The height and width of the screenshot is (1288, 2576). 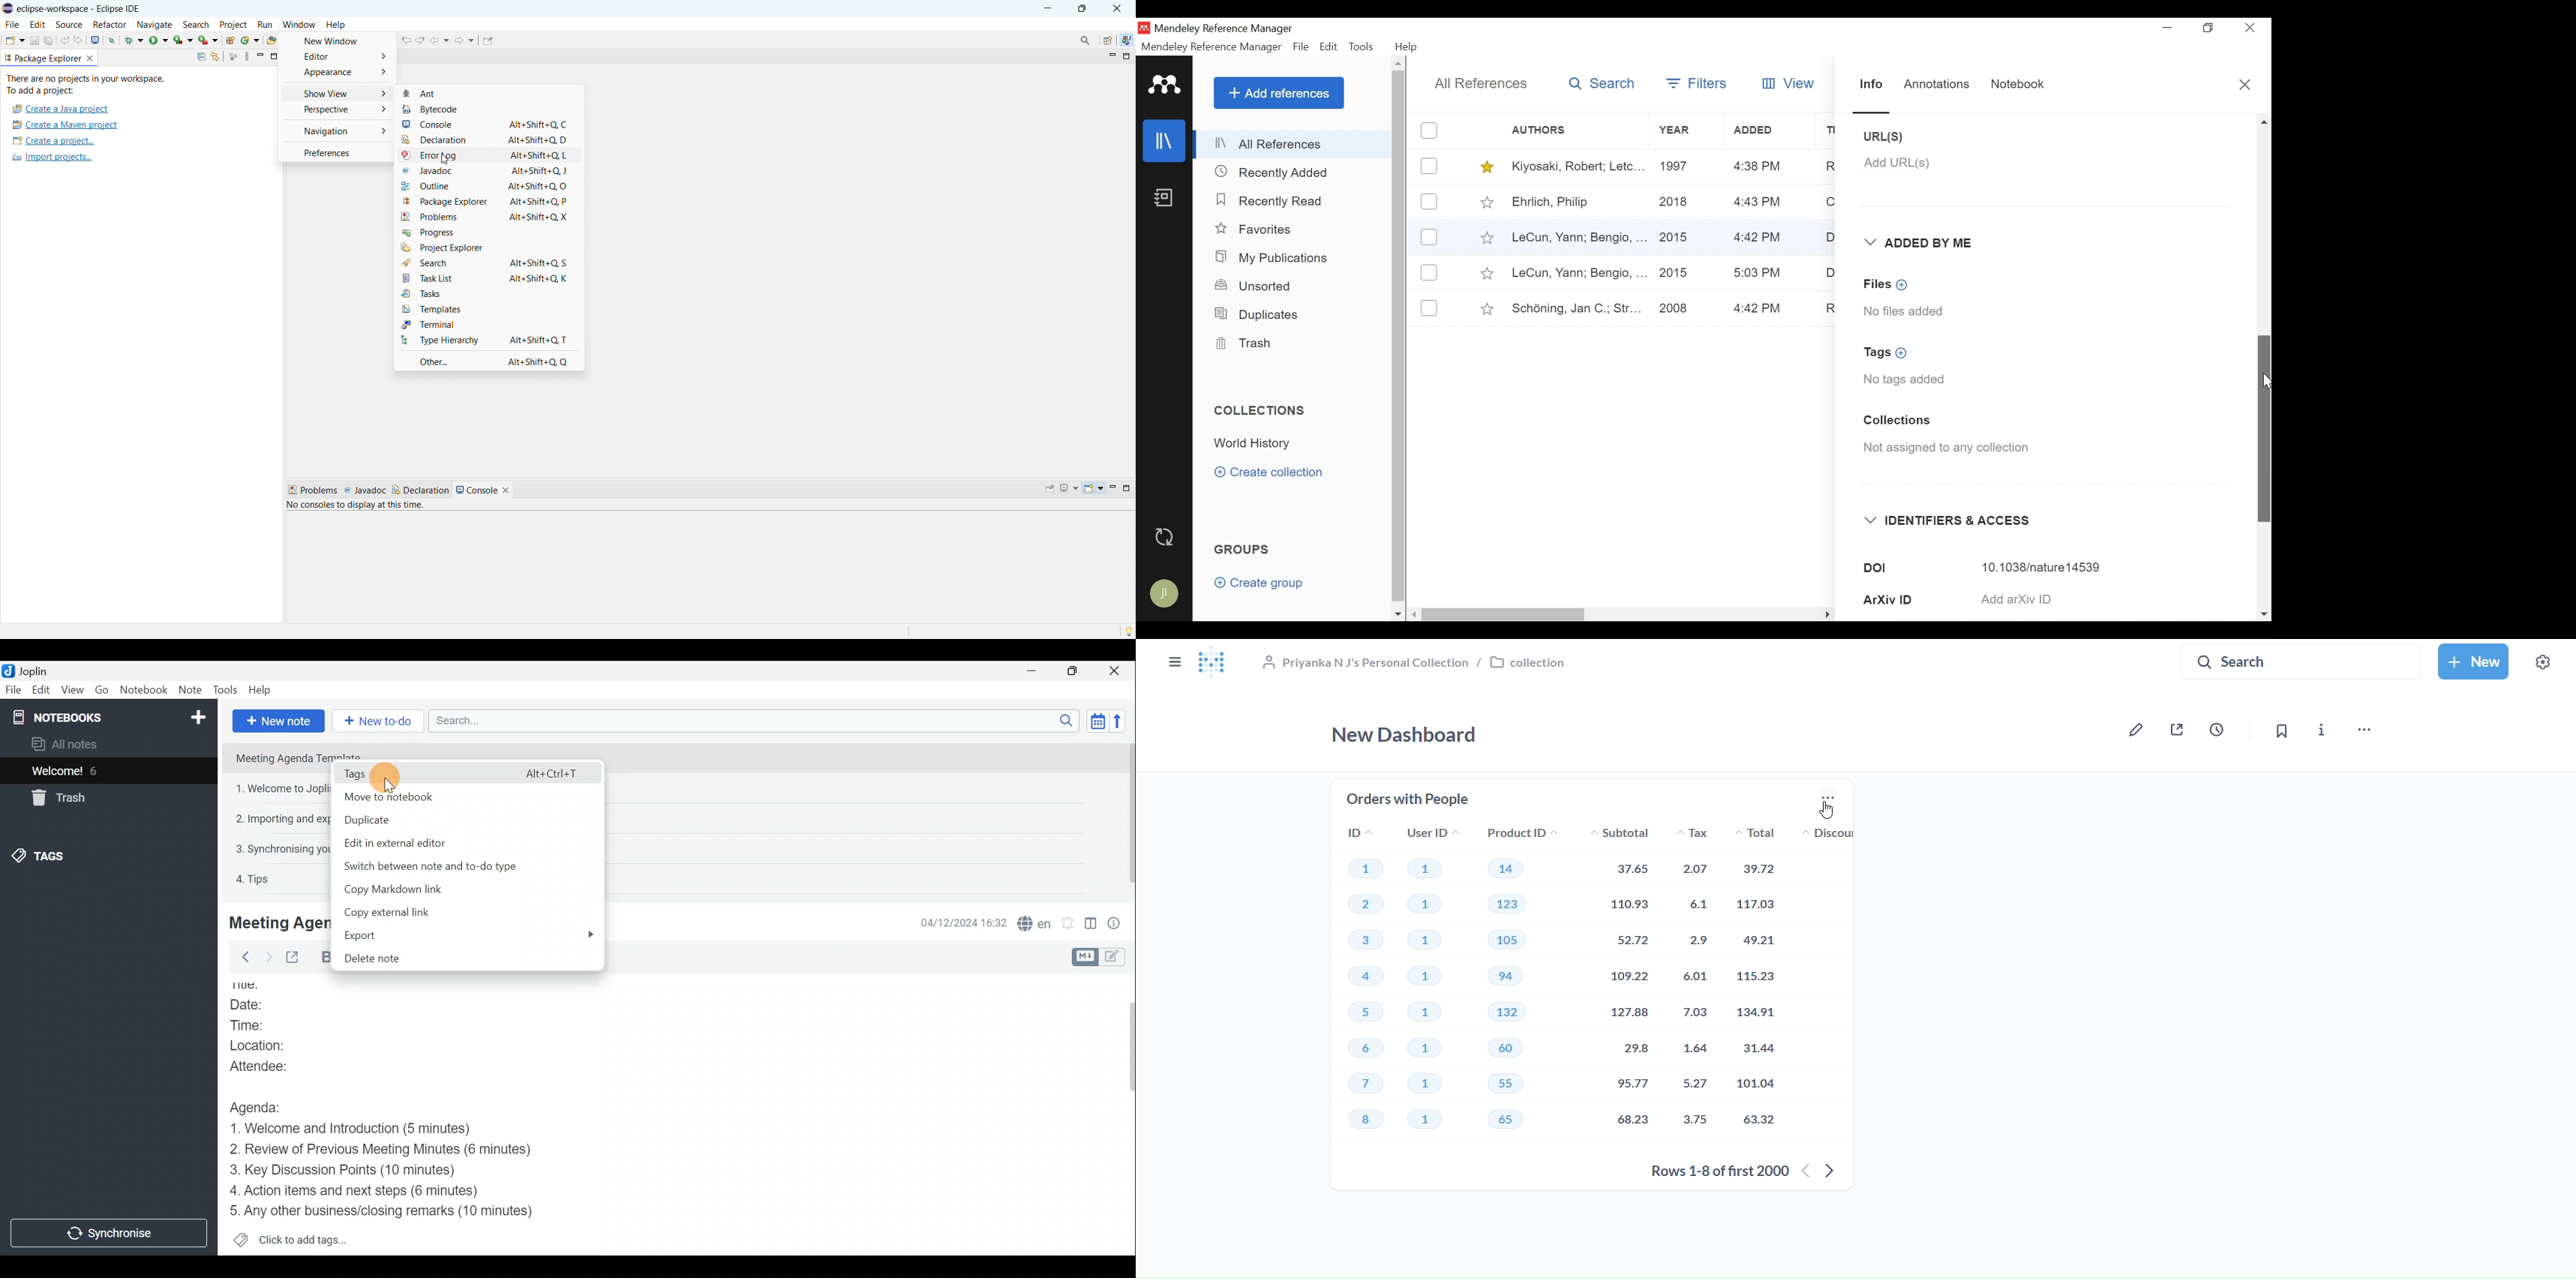 I want to click on Back, so click(x=242, y=959).